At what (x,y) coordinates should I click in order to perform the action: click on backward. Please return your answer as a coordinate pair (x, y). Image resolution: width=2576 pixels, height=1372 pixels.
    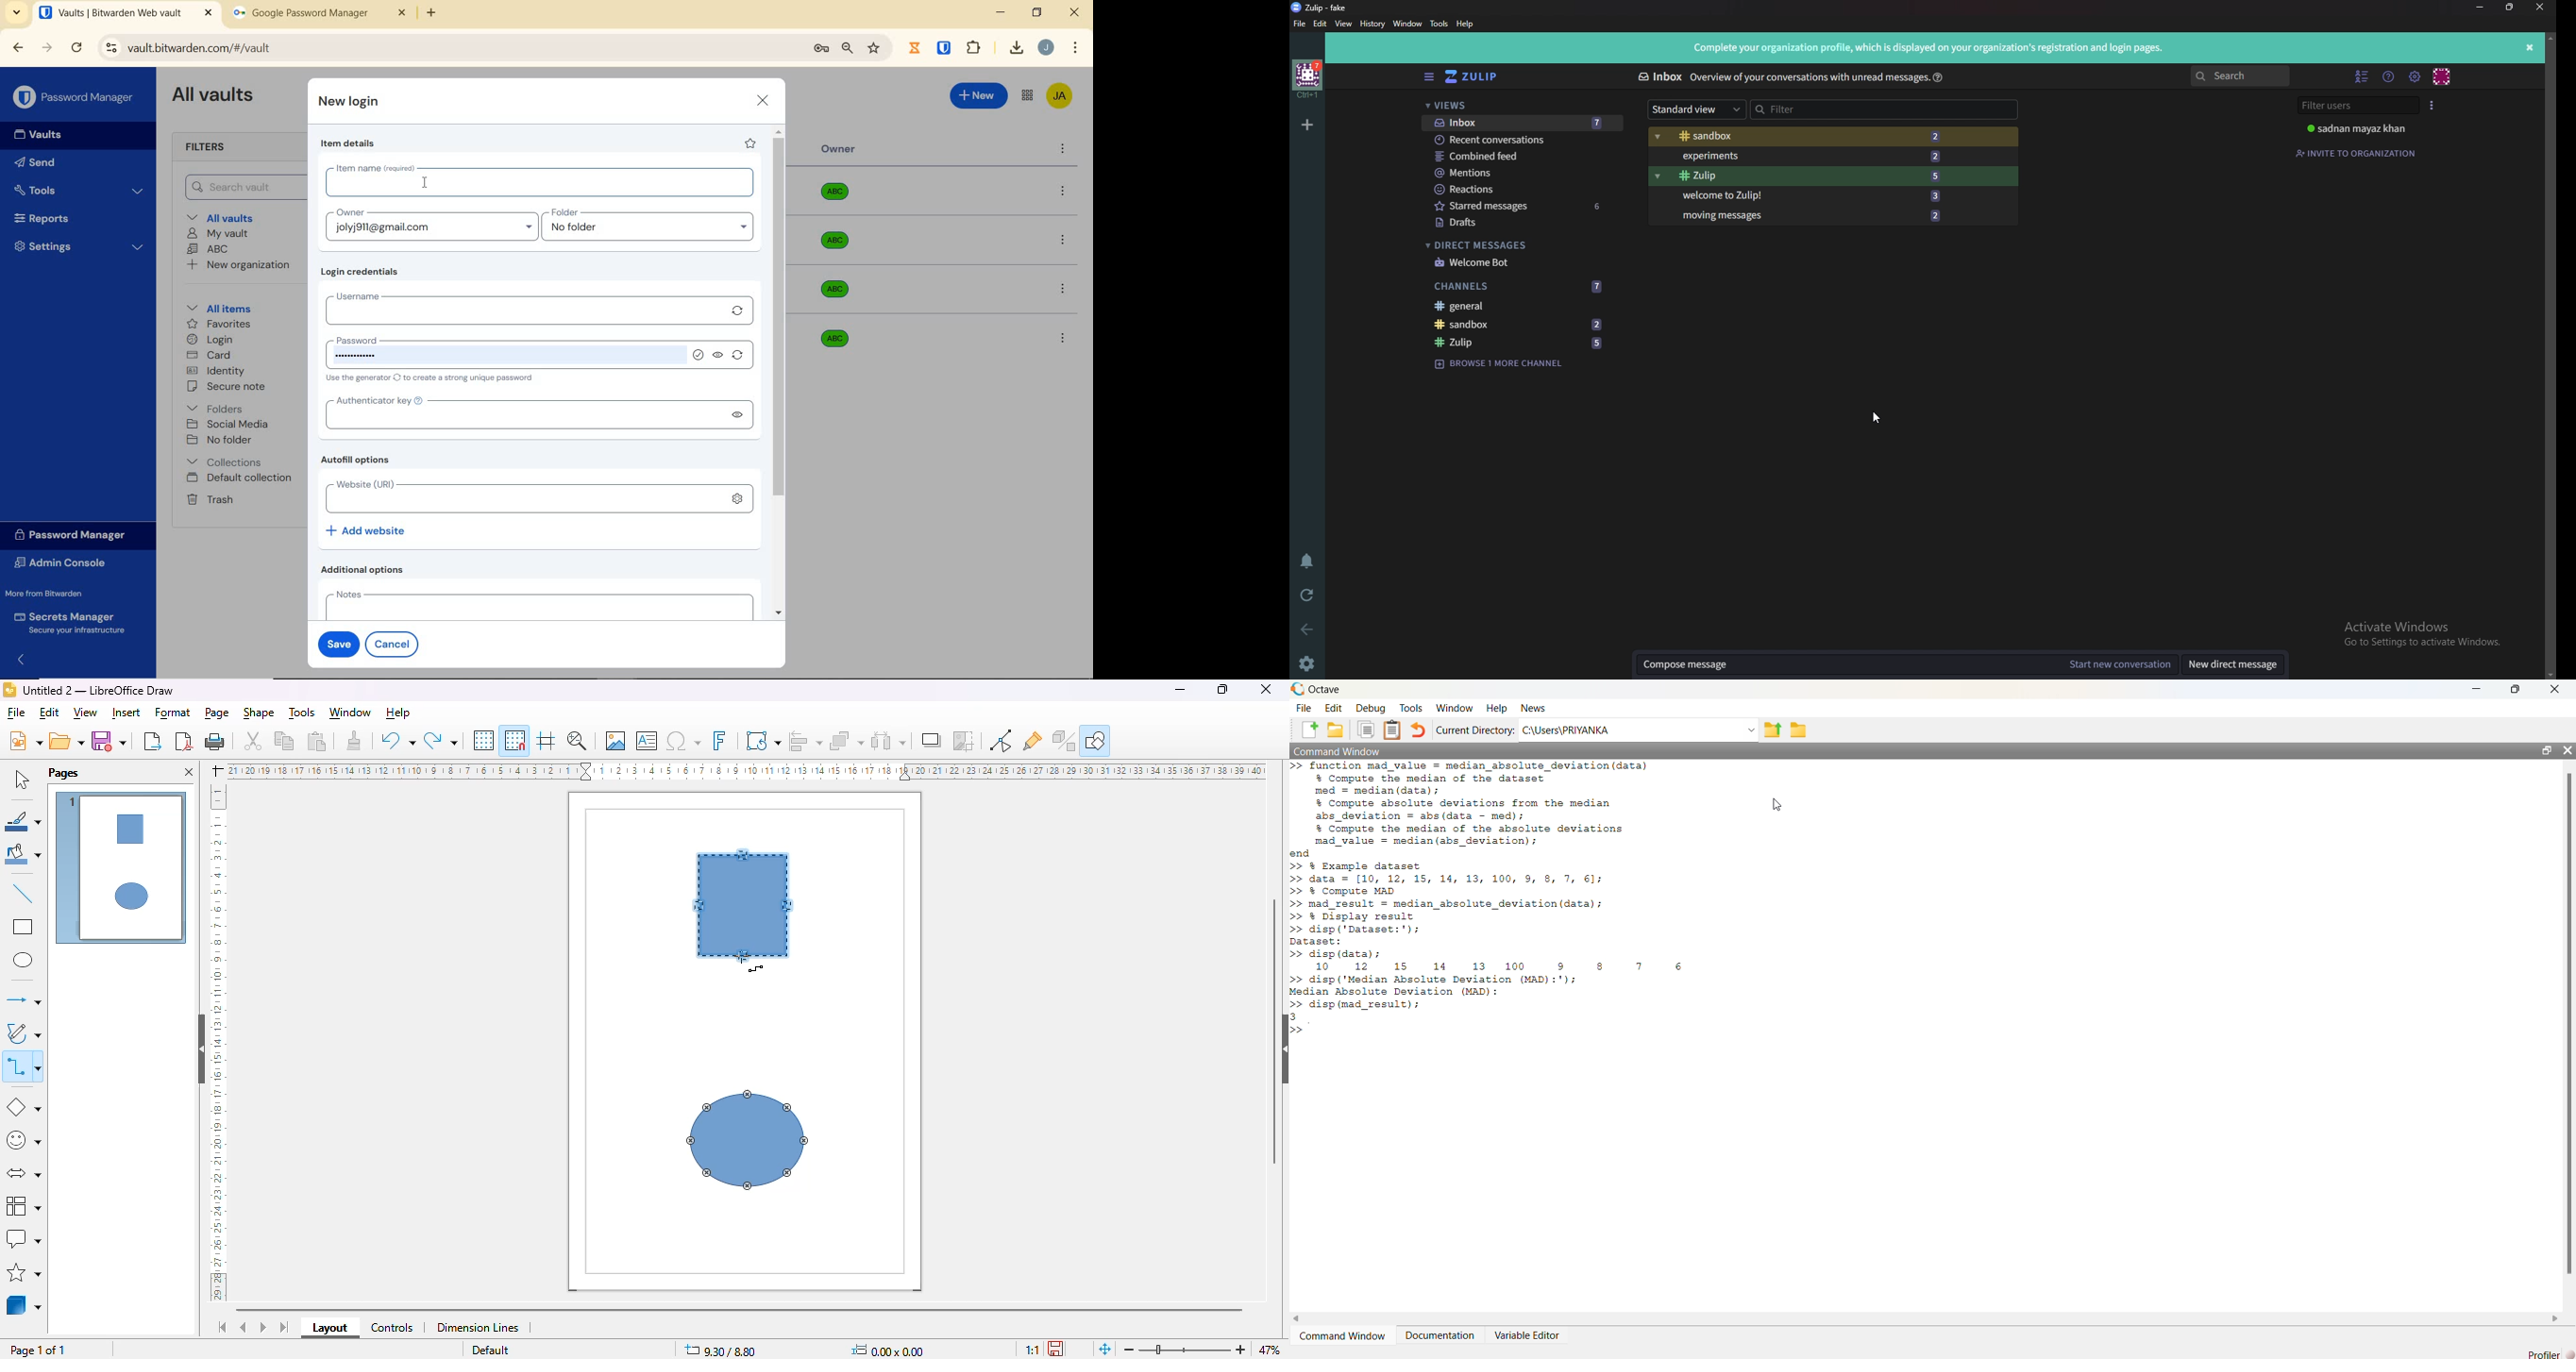
    Looking at the image, I should click on (17, 48).